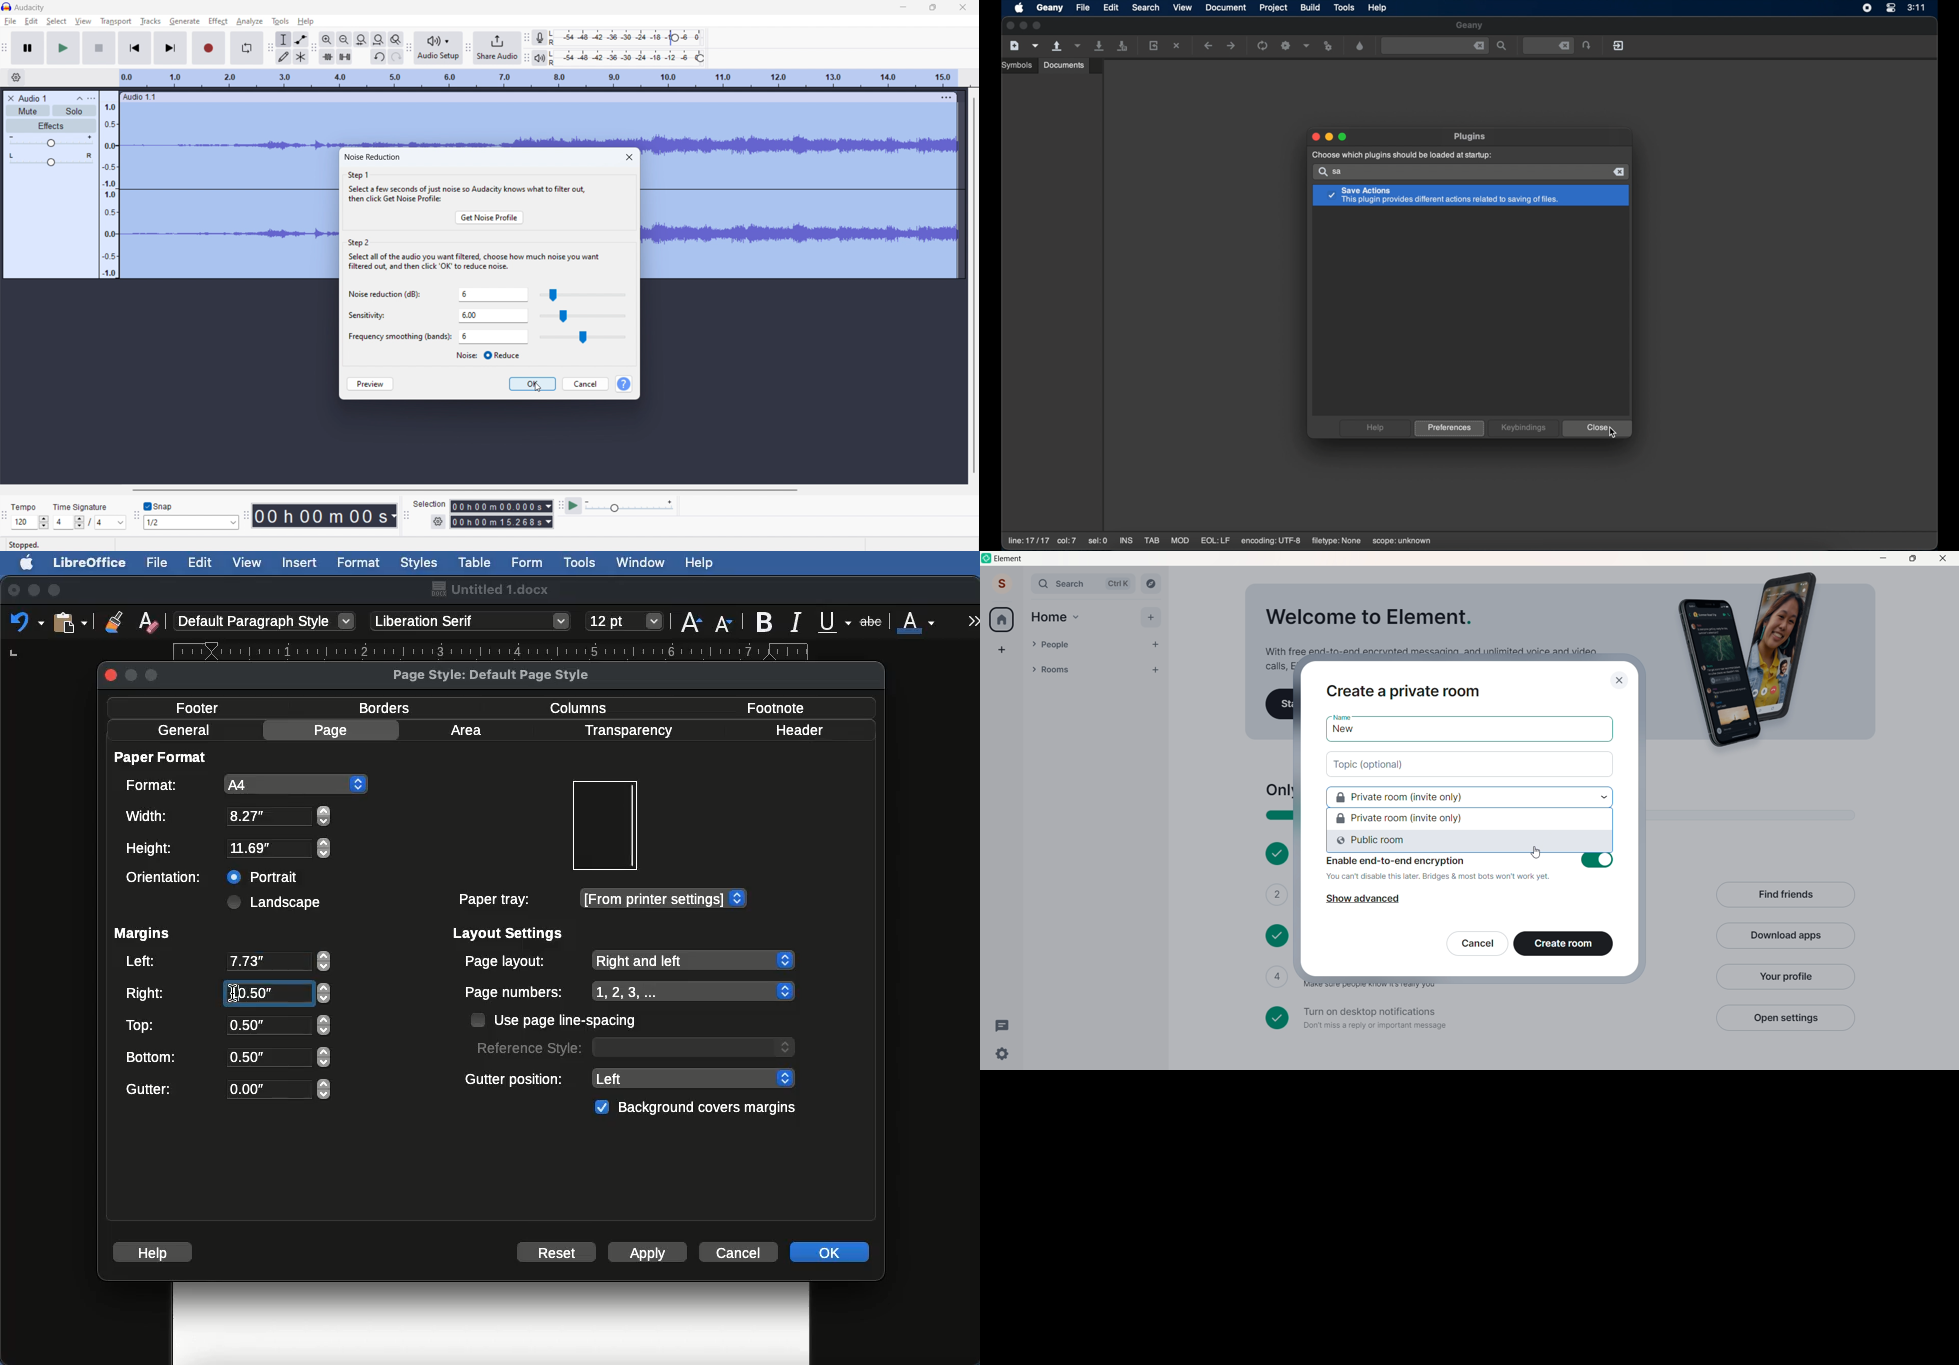 The image size is (1960, 1372). What do you see at coordinates (75, 111) in the screenshot?
I see `solo` at bounding box center [75, 111].